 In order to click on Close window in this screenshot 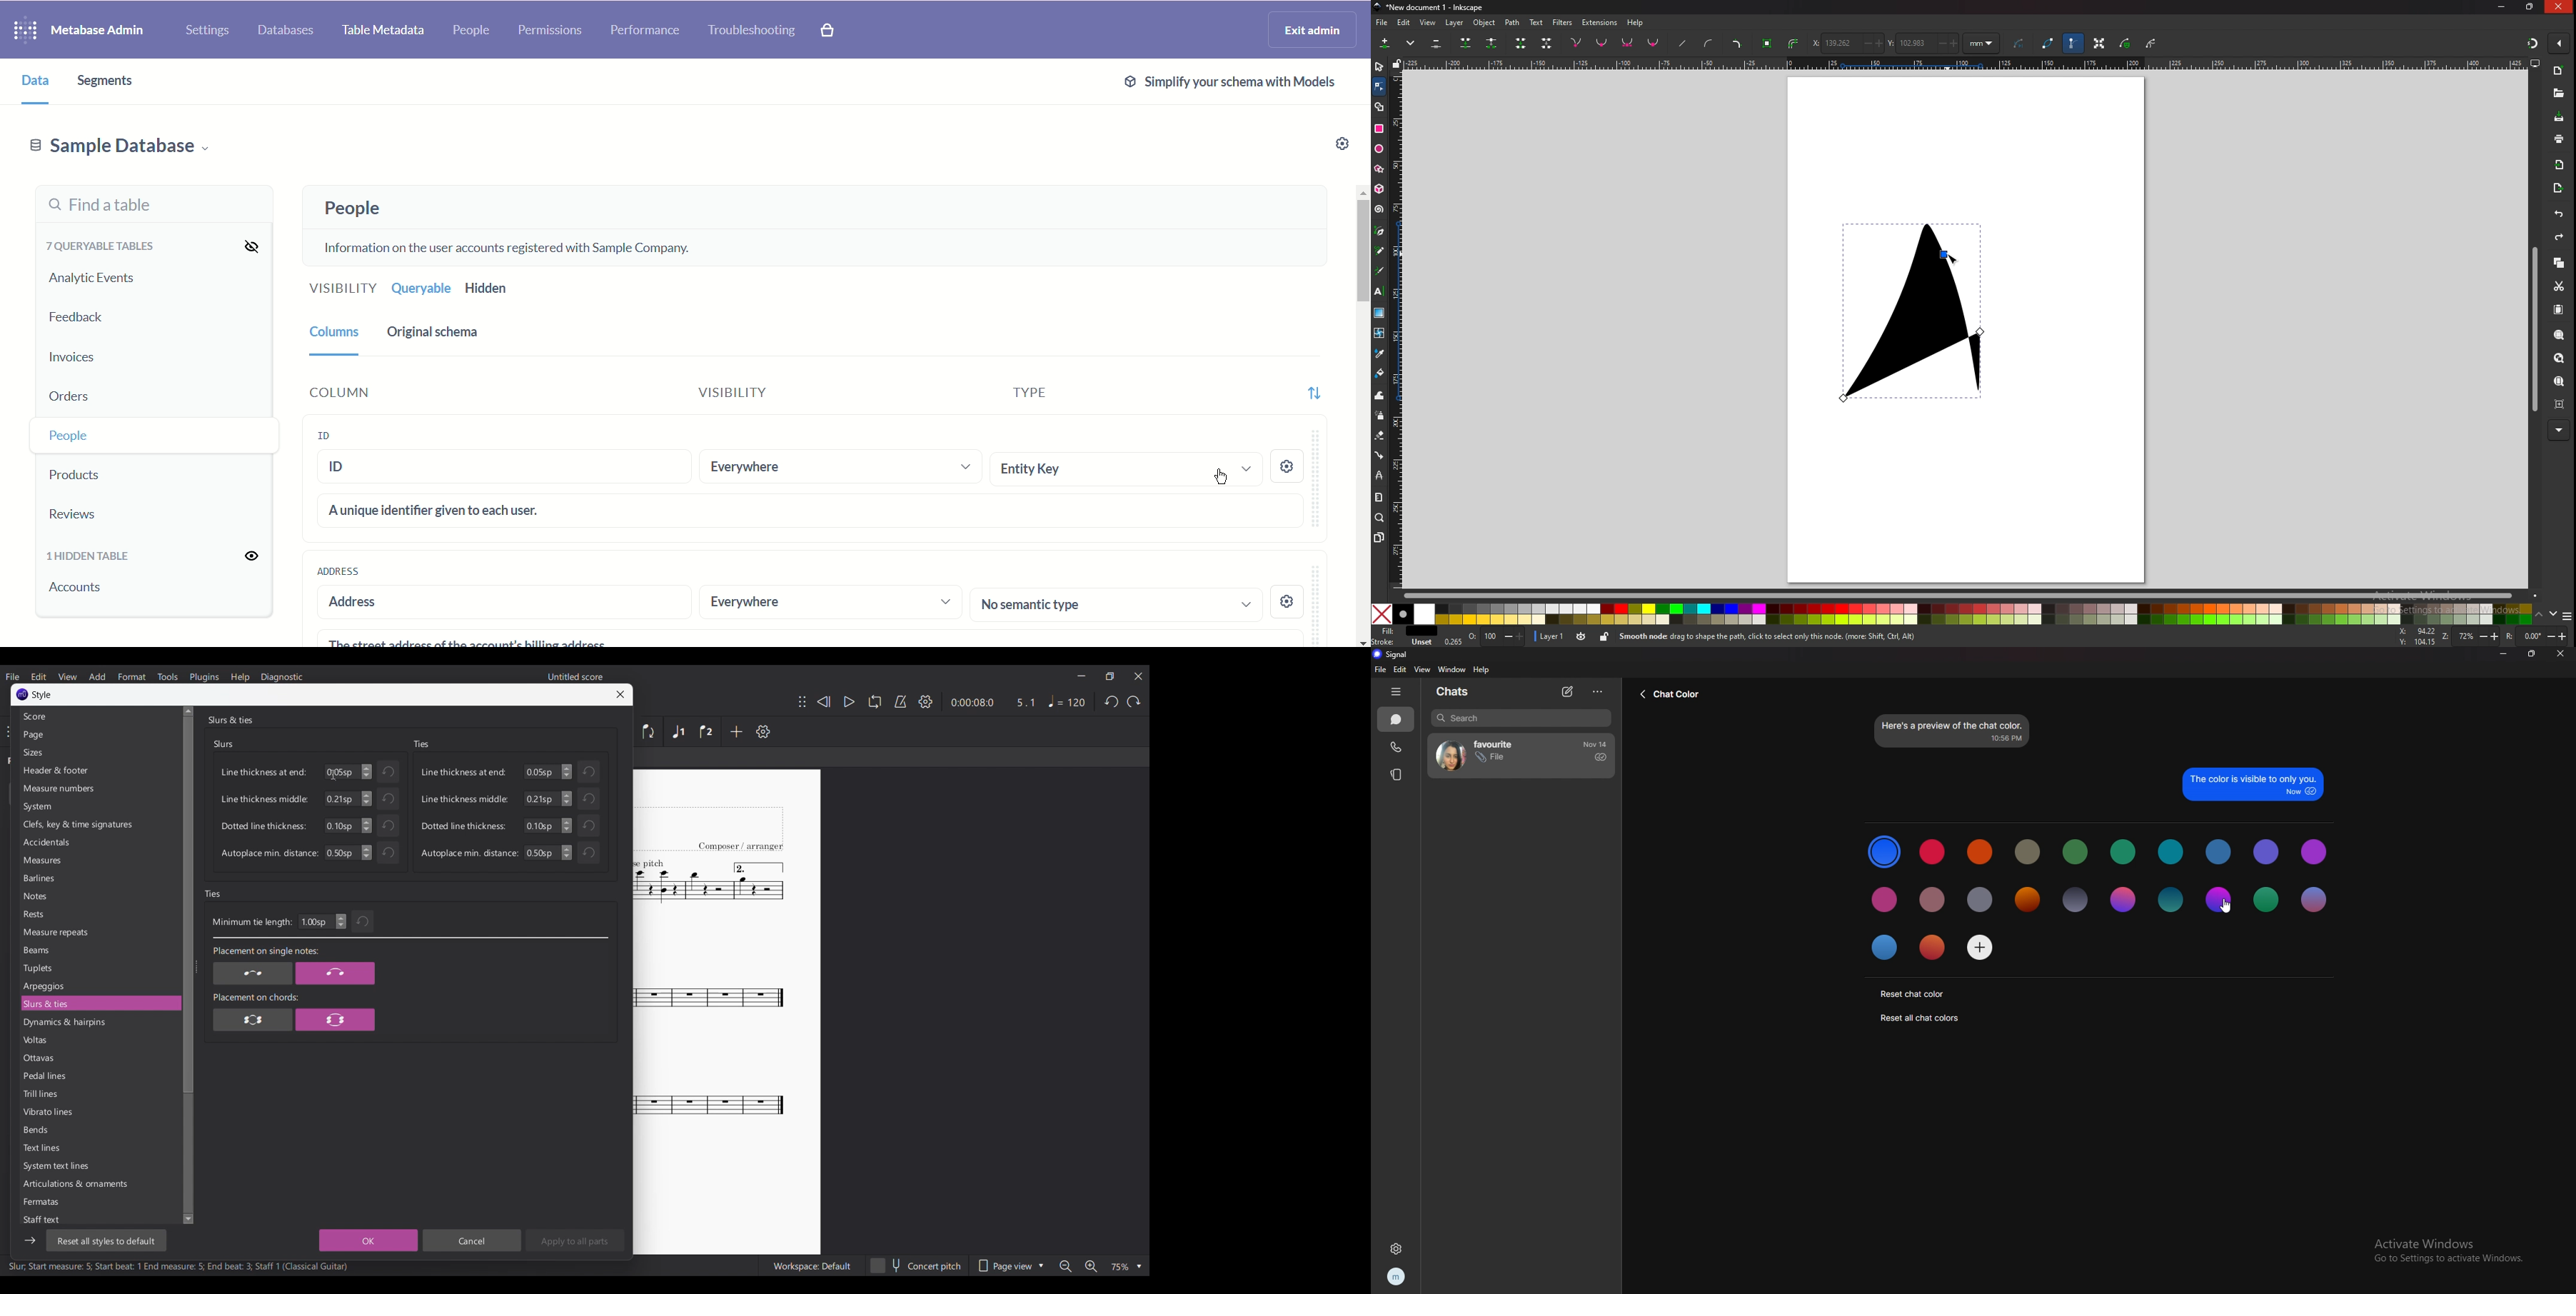, I will do `click(621, 694)`.